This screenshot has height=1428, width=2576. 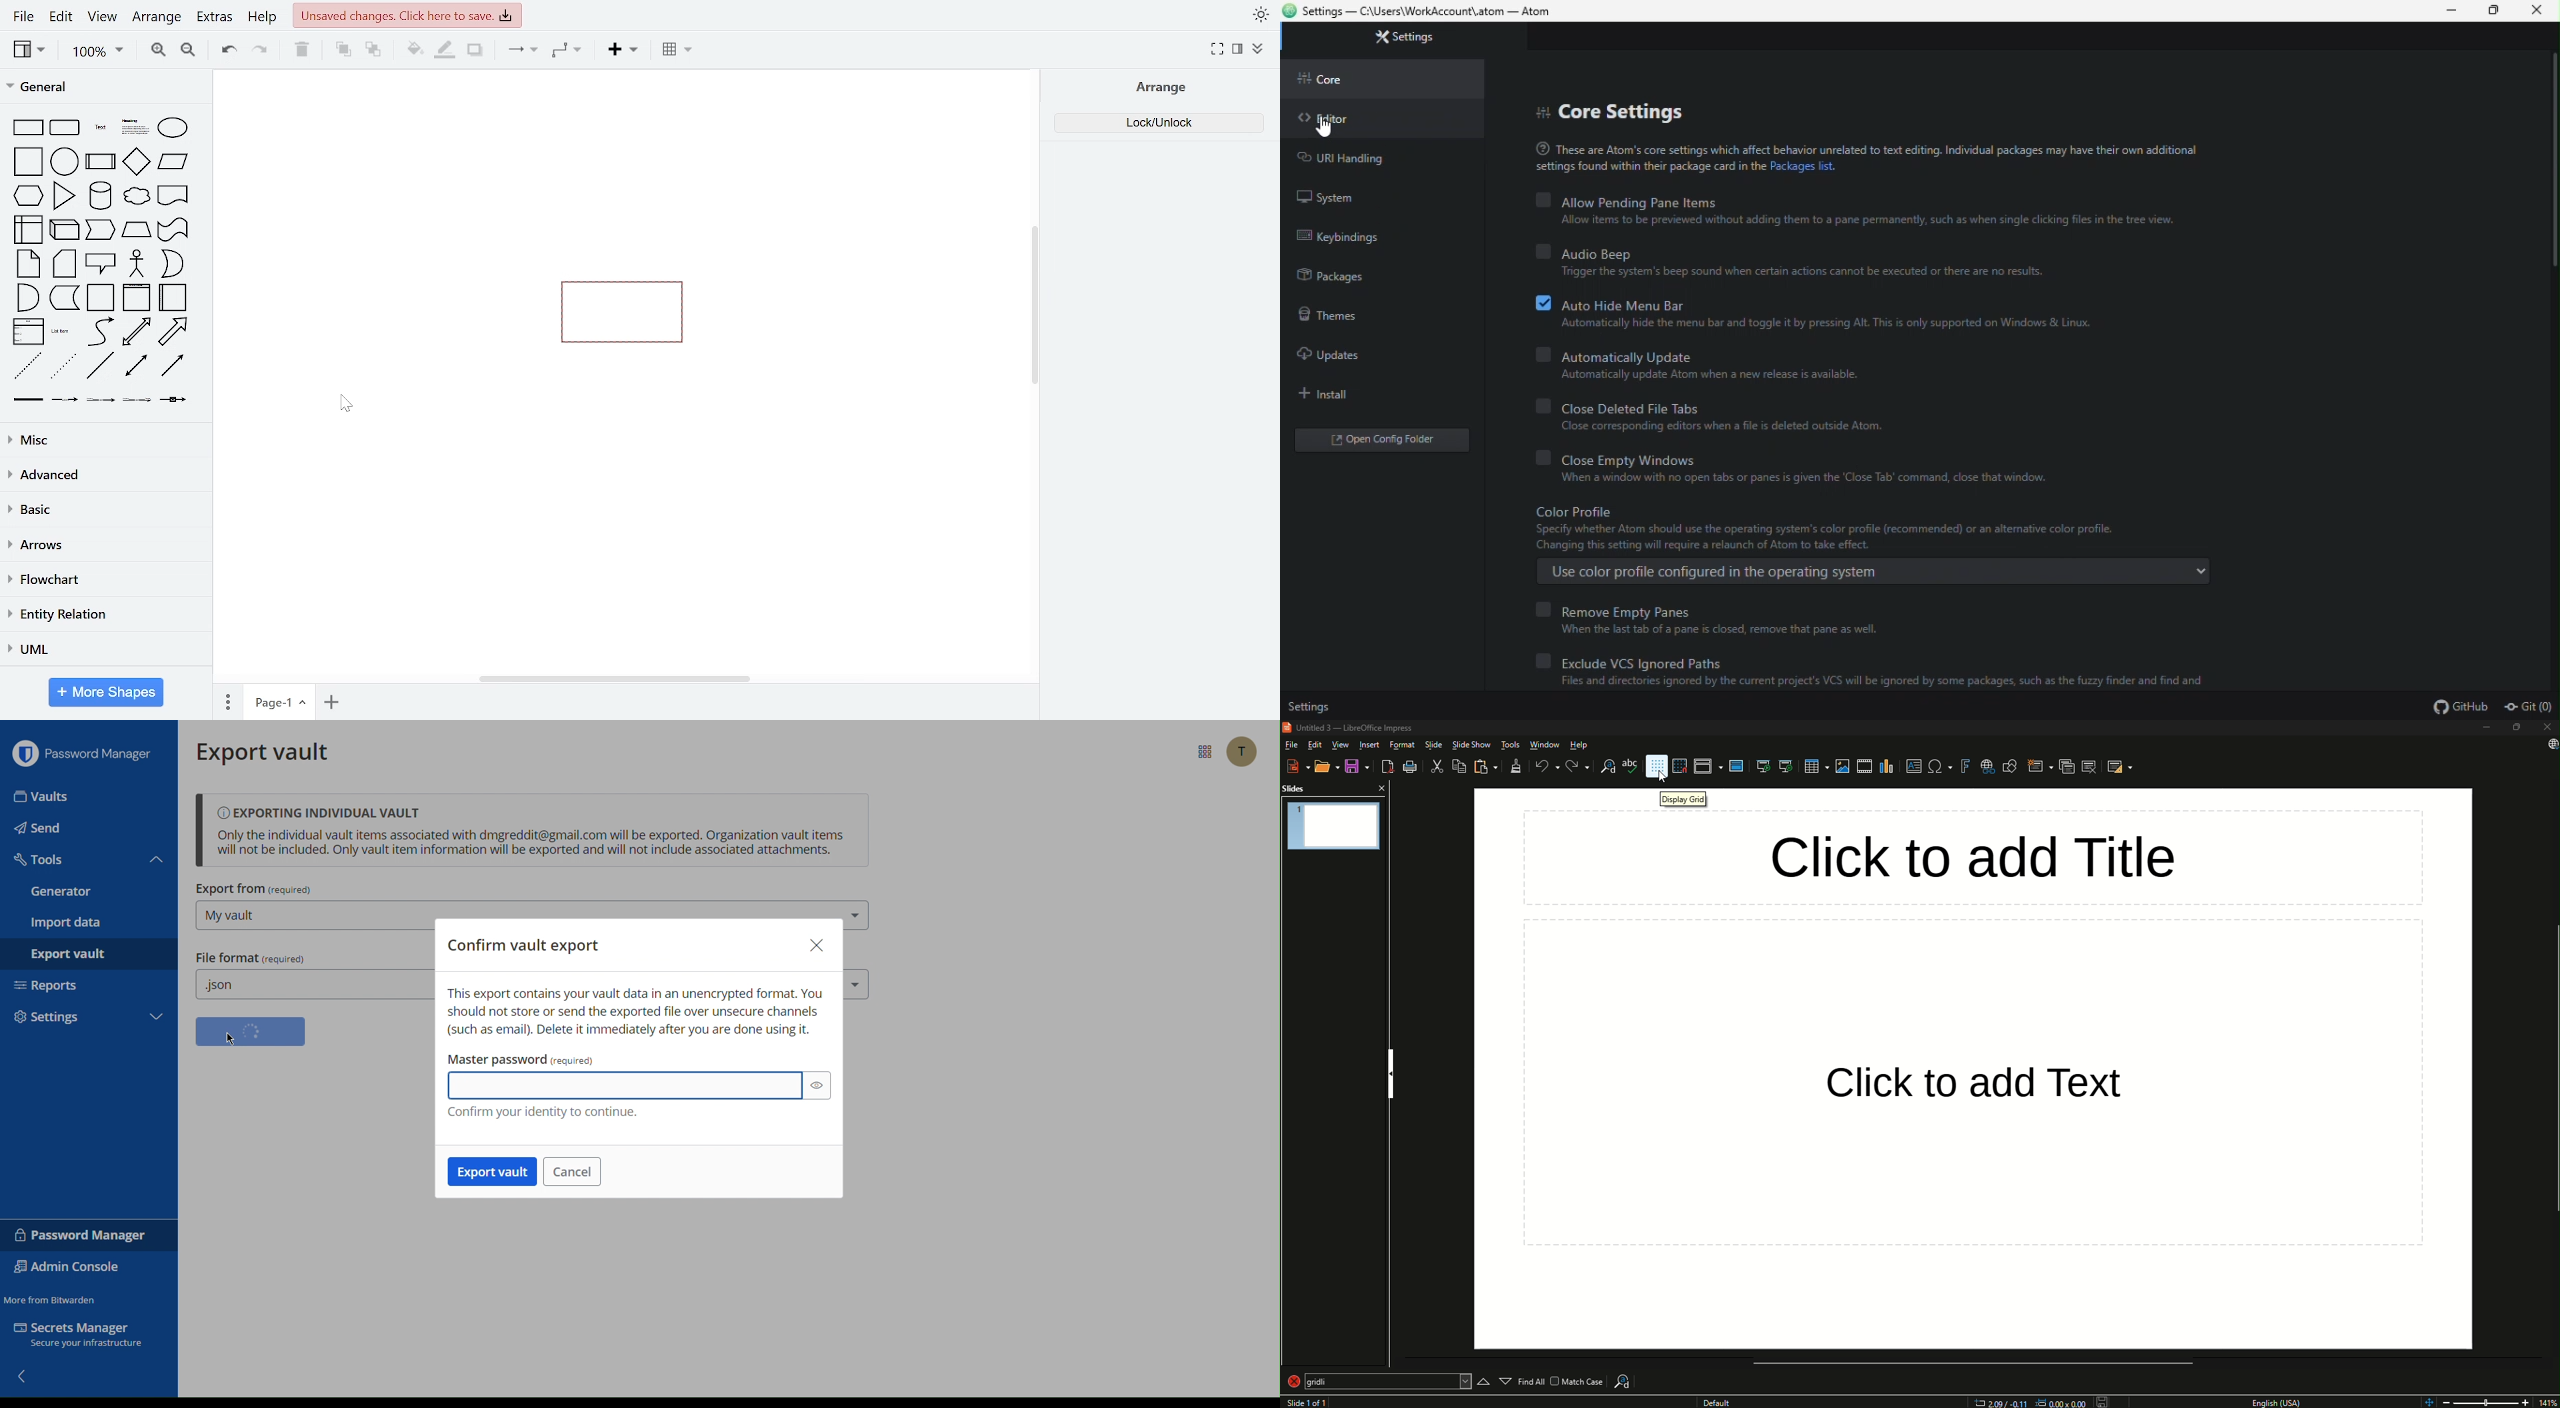 What do you see at coordinates (26, 128) in the screenshot?
I see `rectangle` at bounding box center [26, 128].